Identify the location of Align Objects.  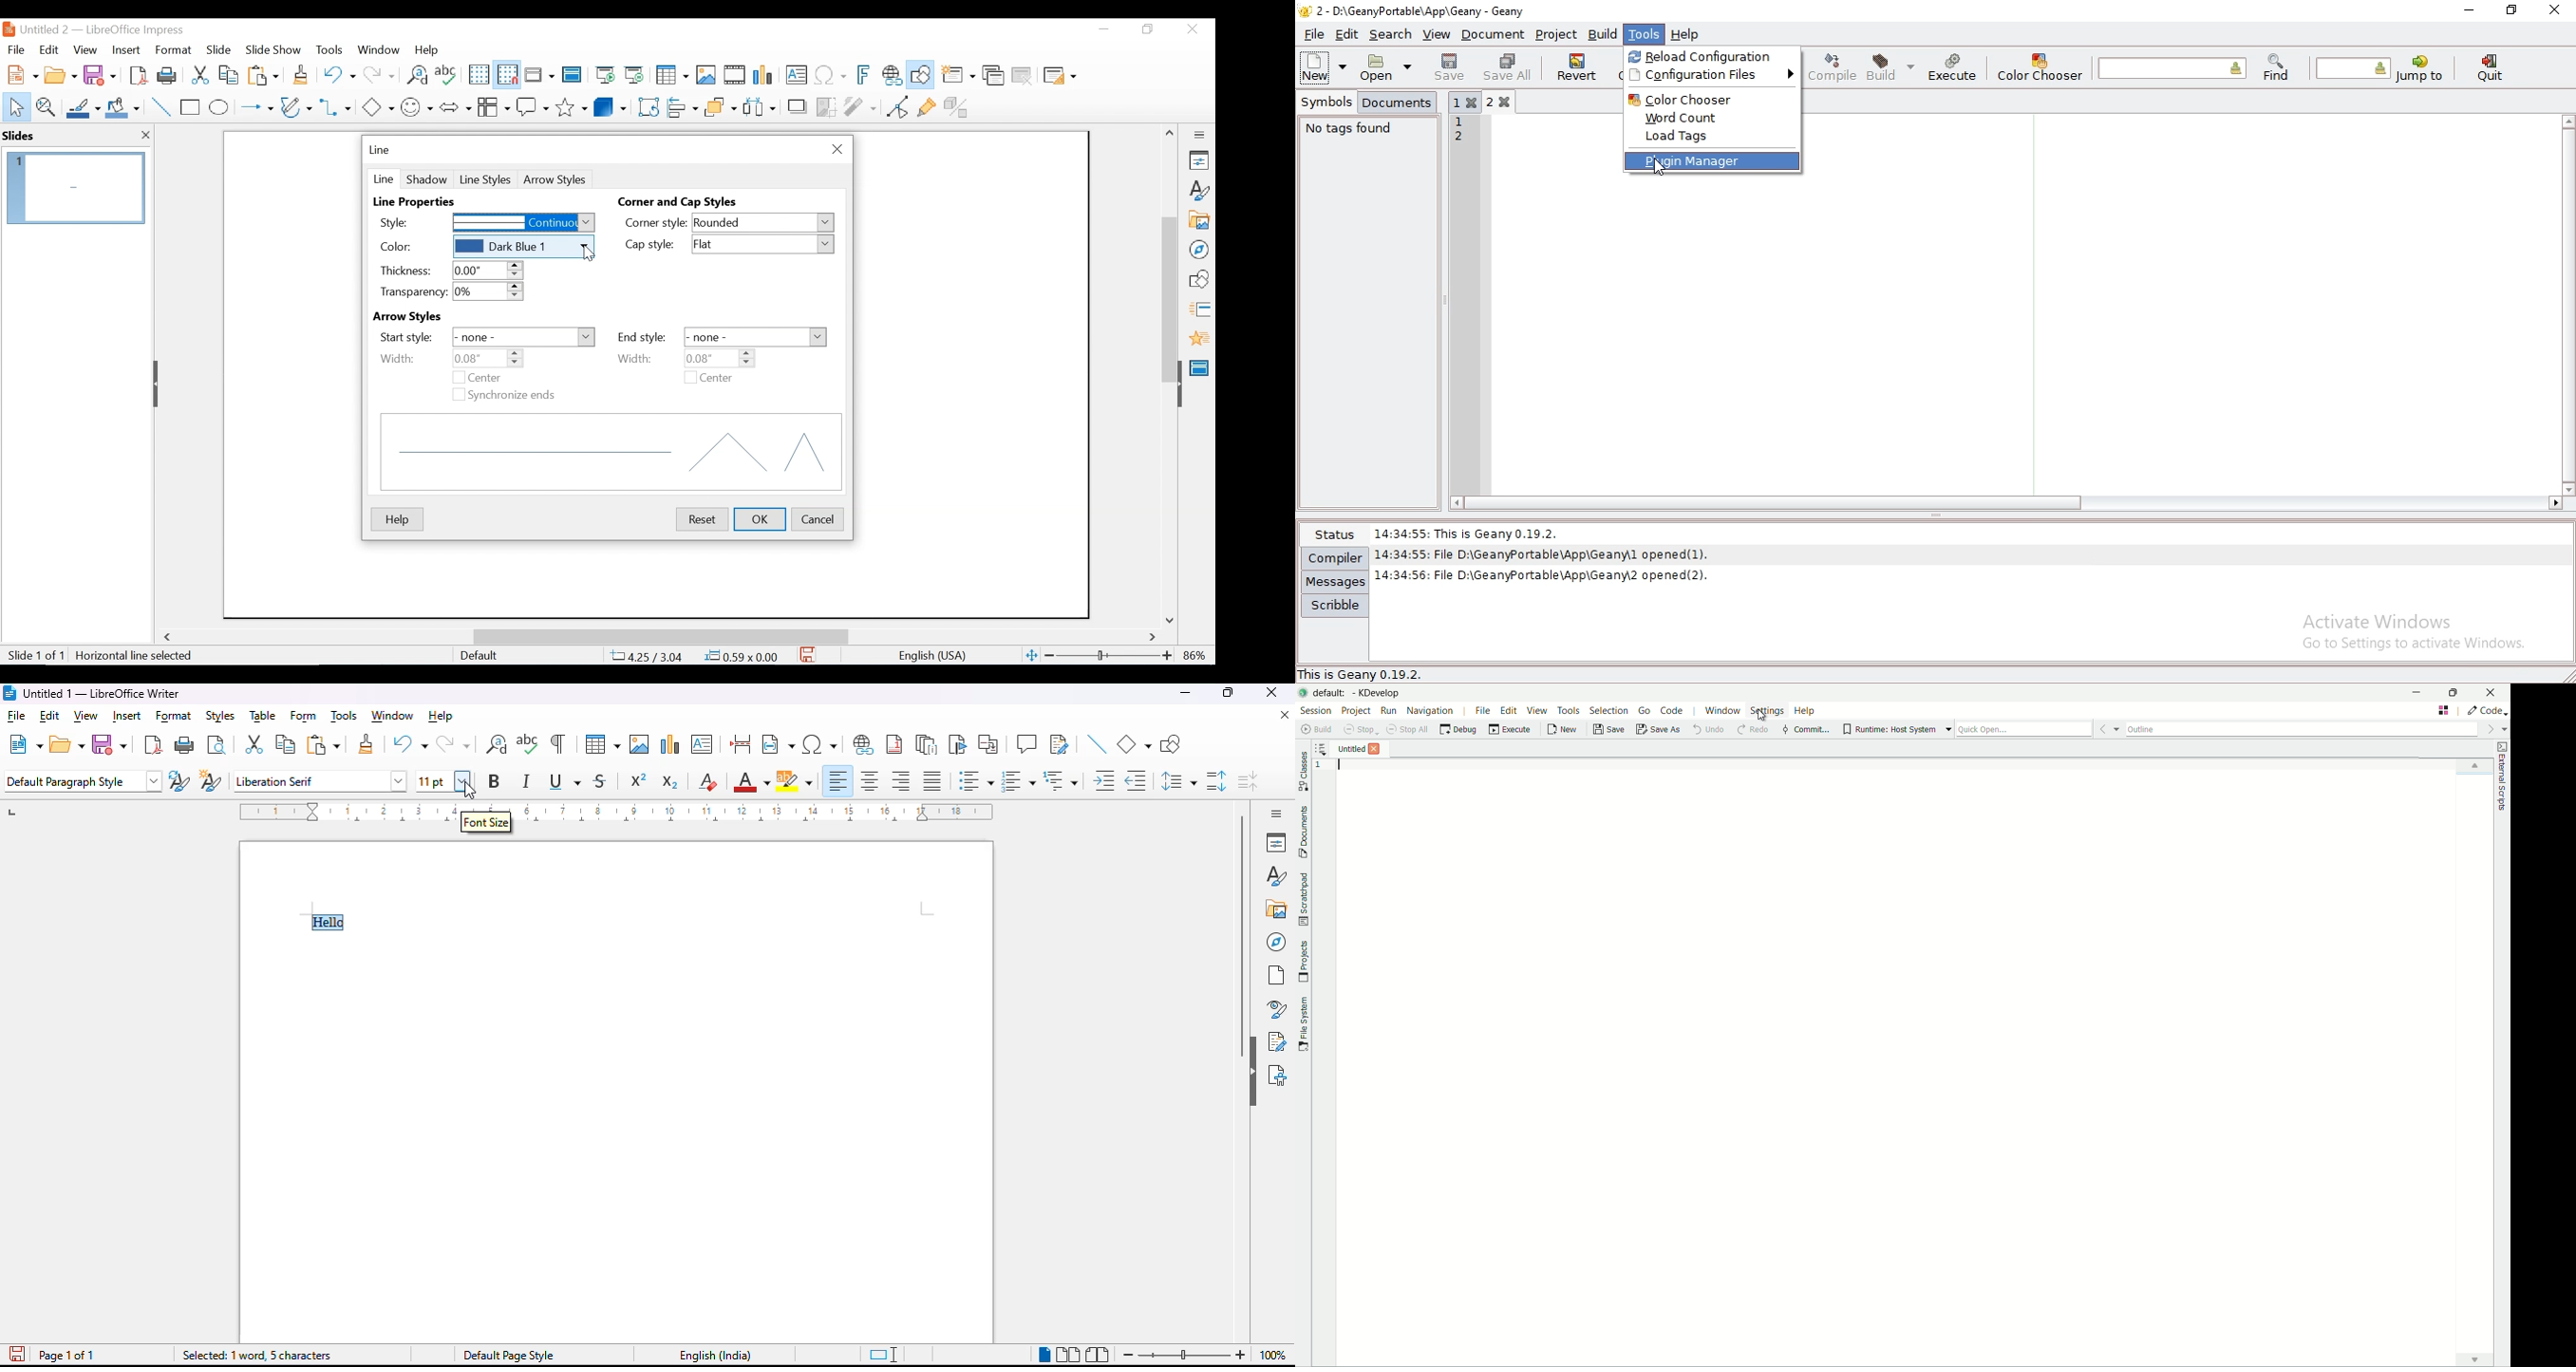
(681, 106).